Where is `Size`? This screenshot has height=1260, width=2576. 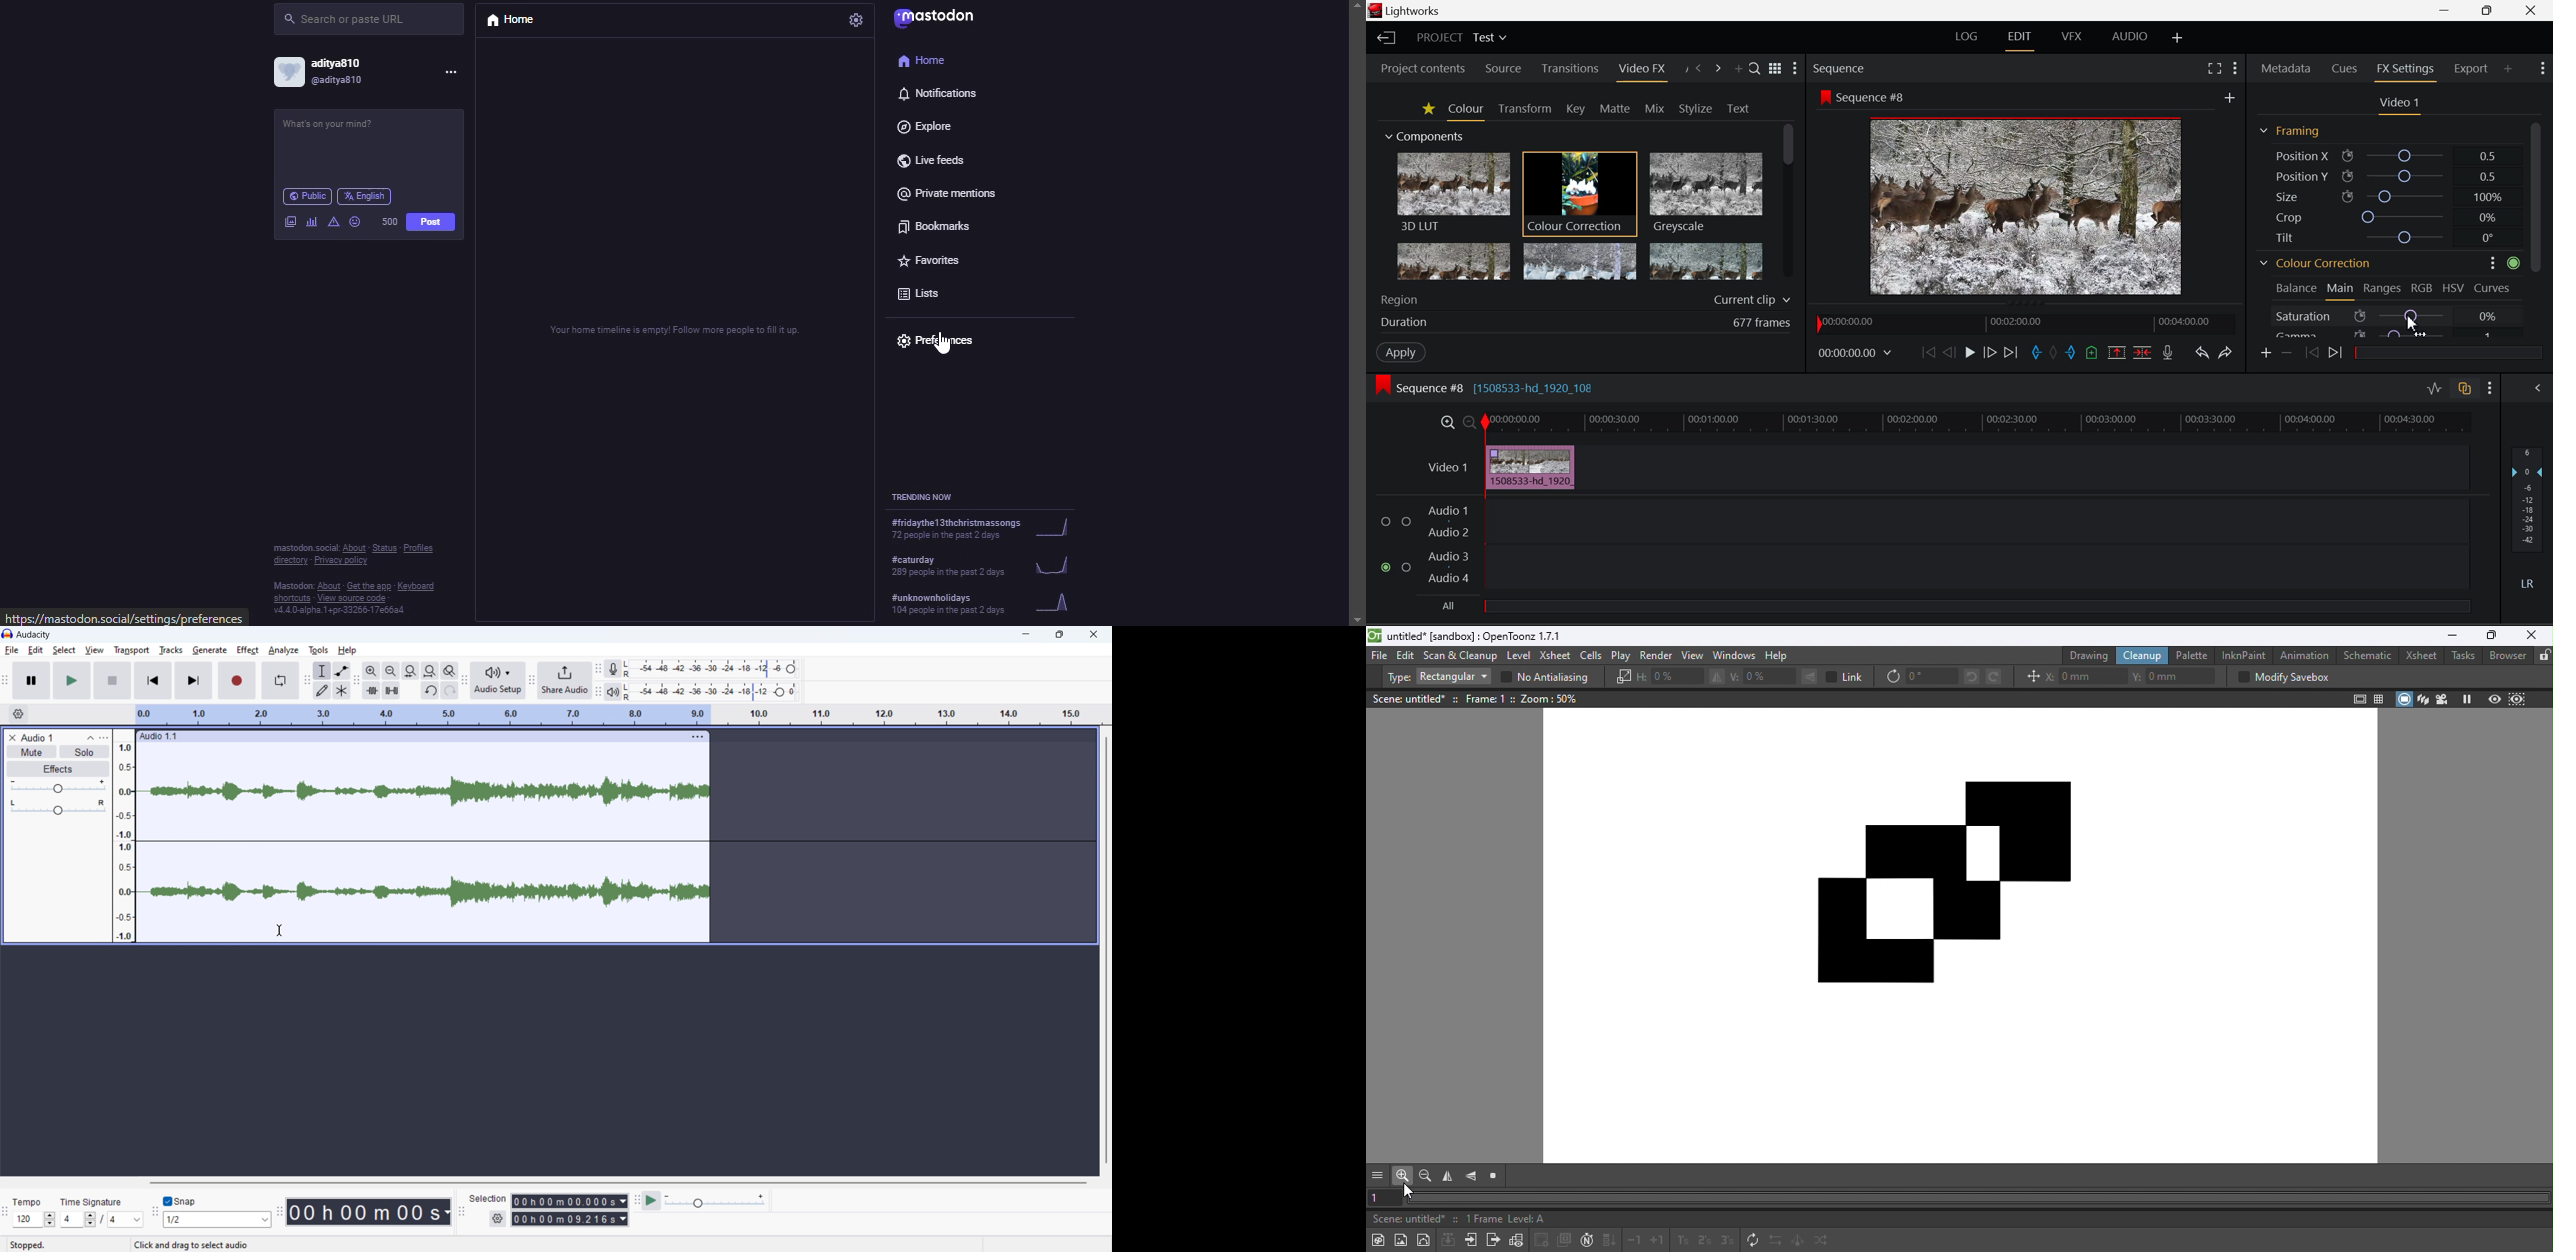 Size is located at coordinates (2384, 196).